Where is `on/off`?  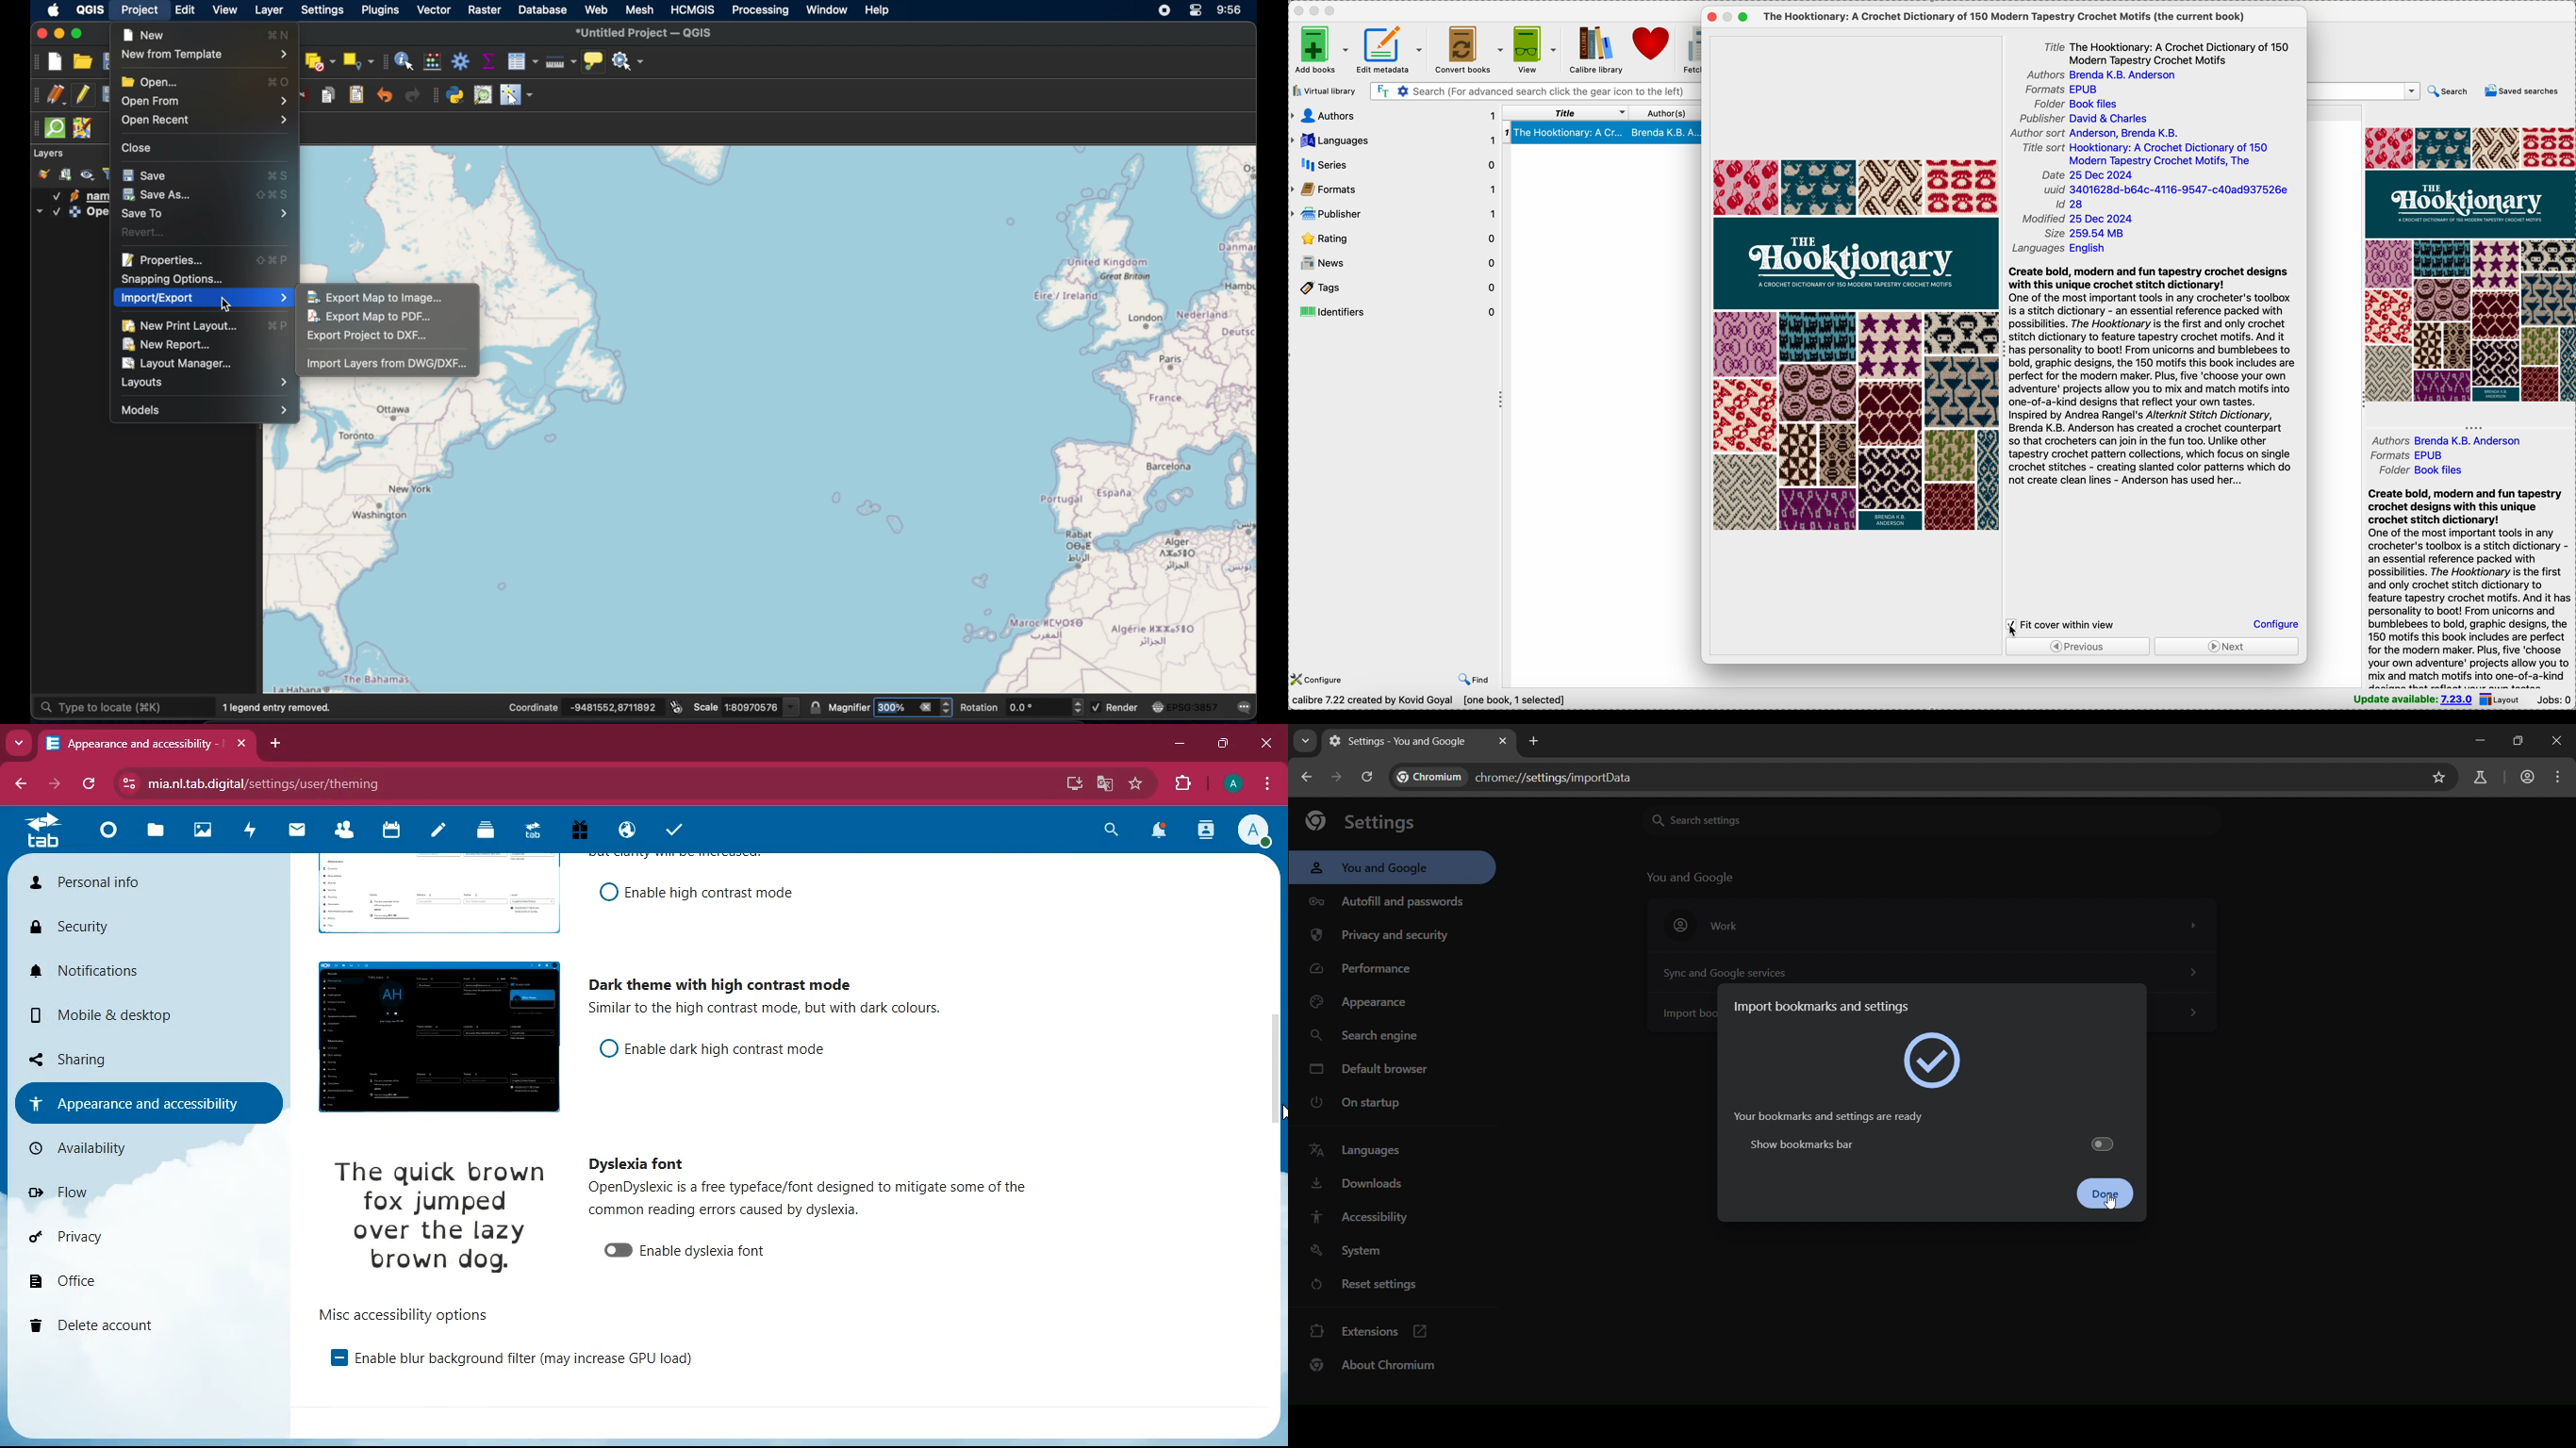 on/off is located at coordinates (603, 1051).